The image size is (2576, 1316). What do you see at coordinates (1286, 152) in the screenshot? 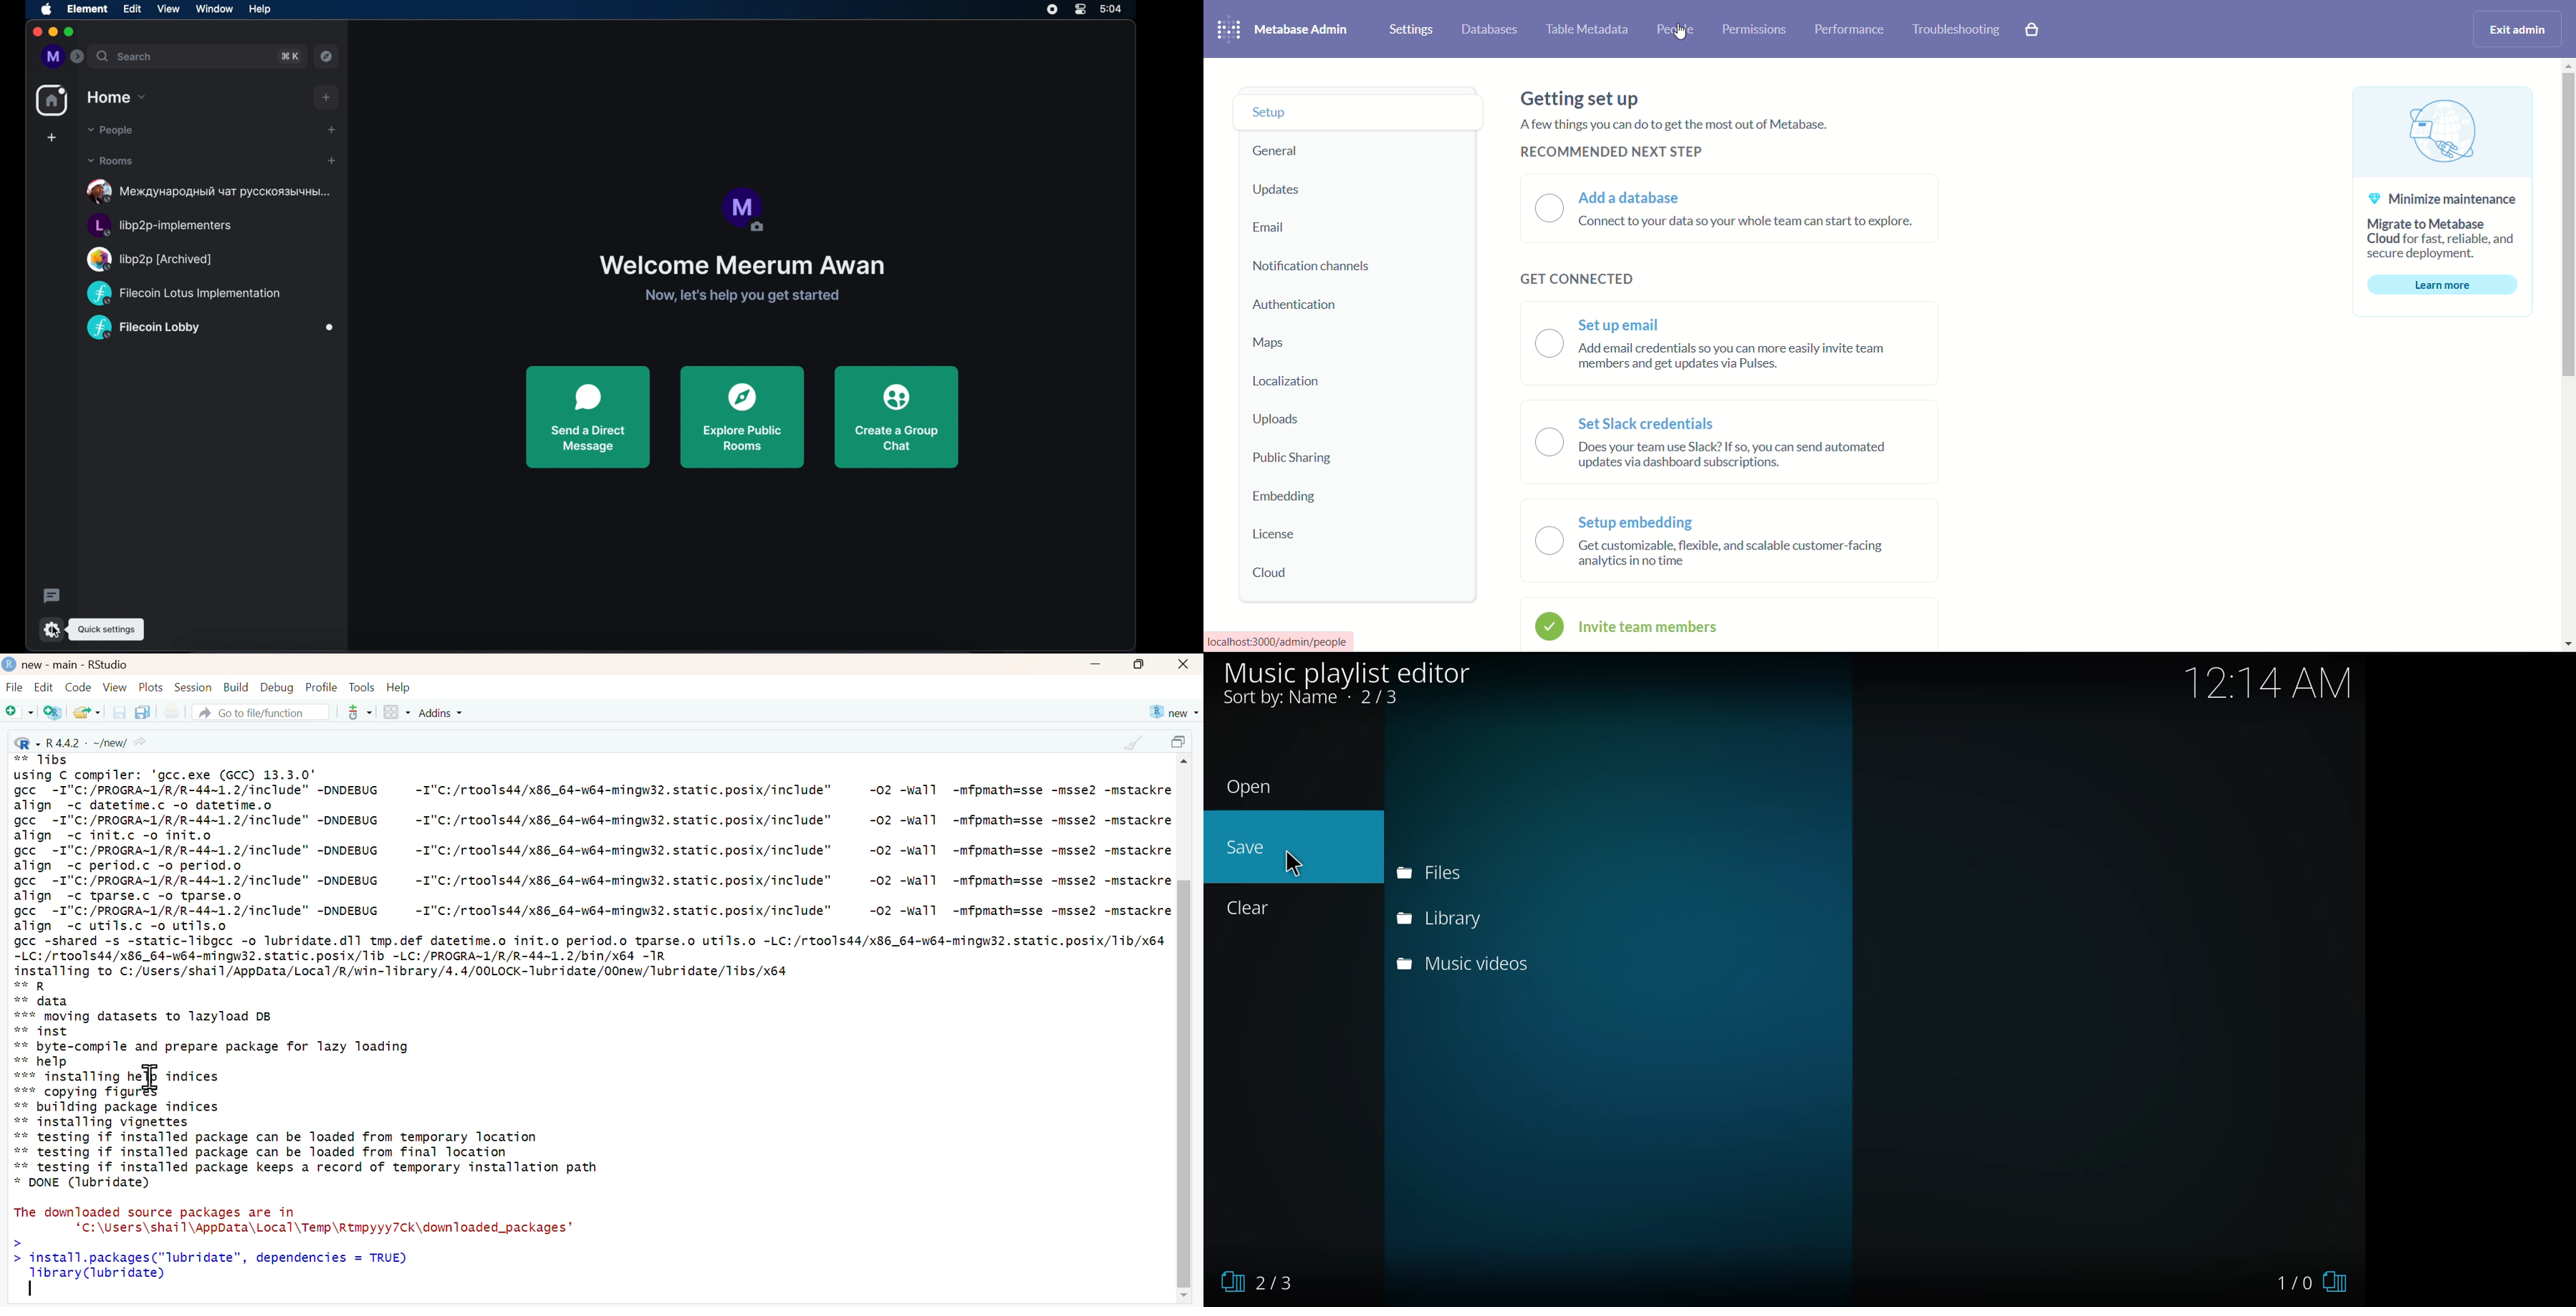
I see `general` at bounding box center [1286, 152].